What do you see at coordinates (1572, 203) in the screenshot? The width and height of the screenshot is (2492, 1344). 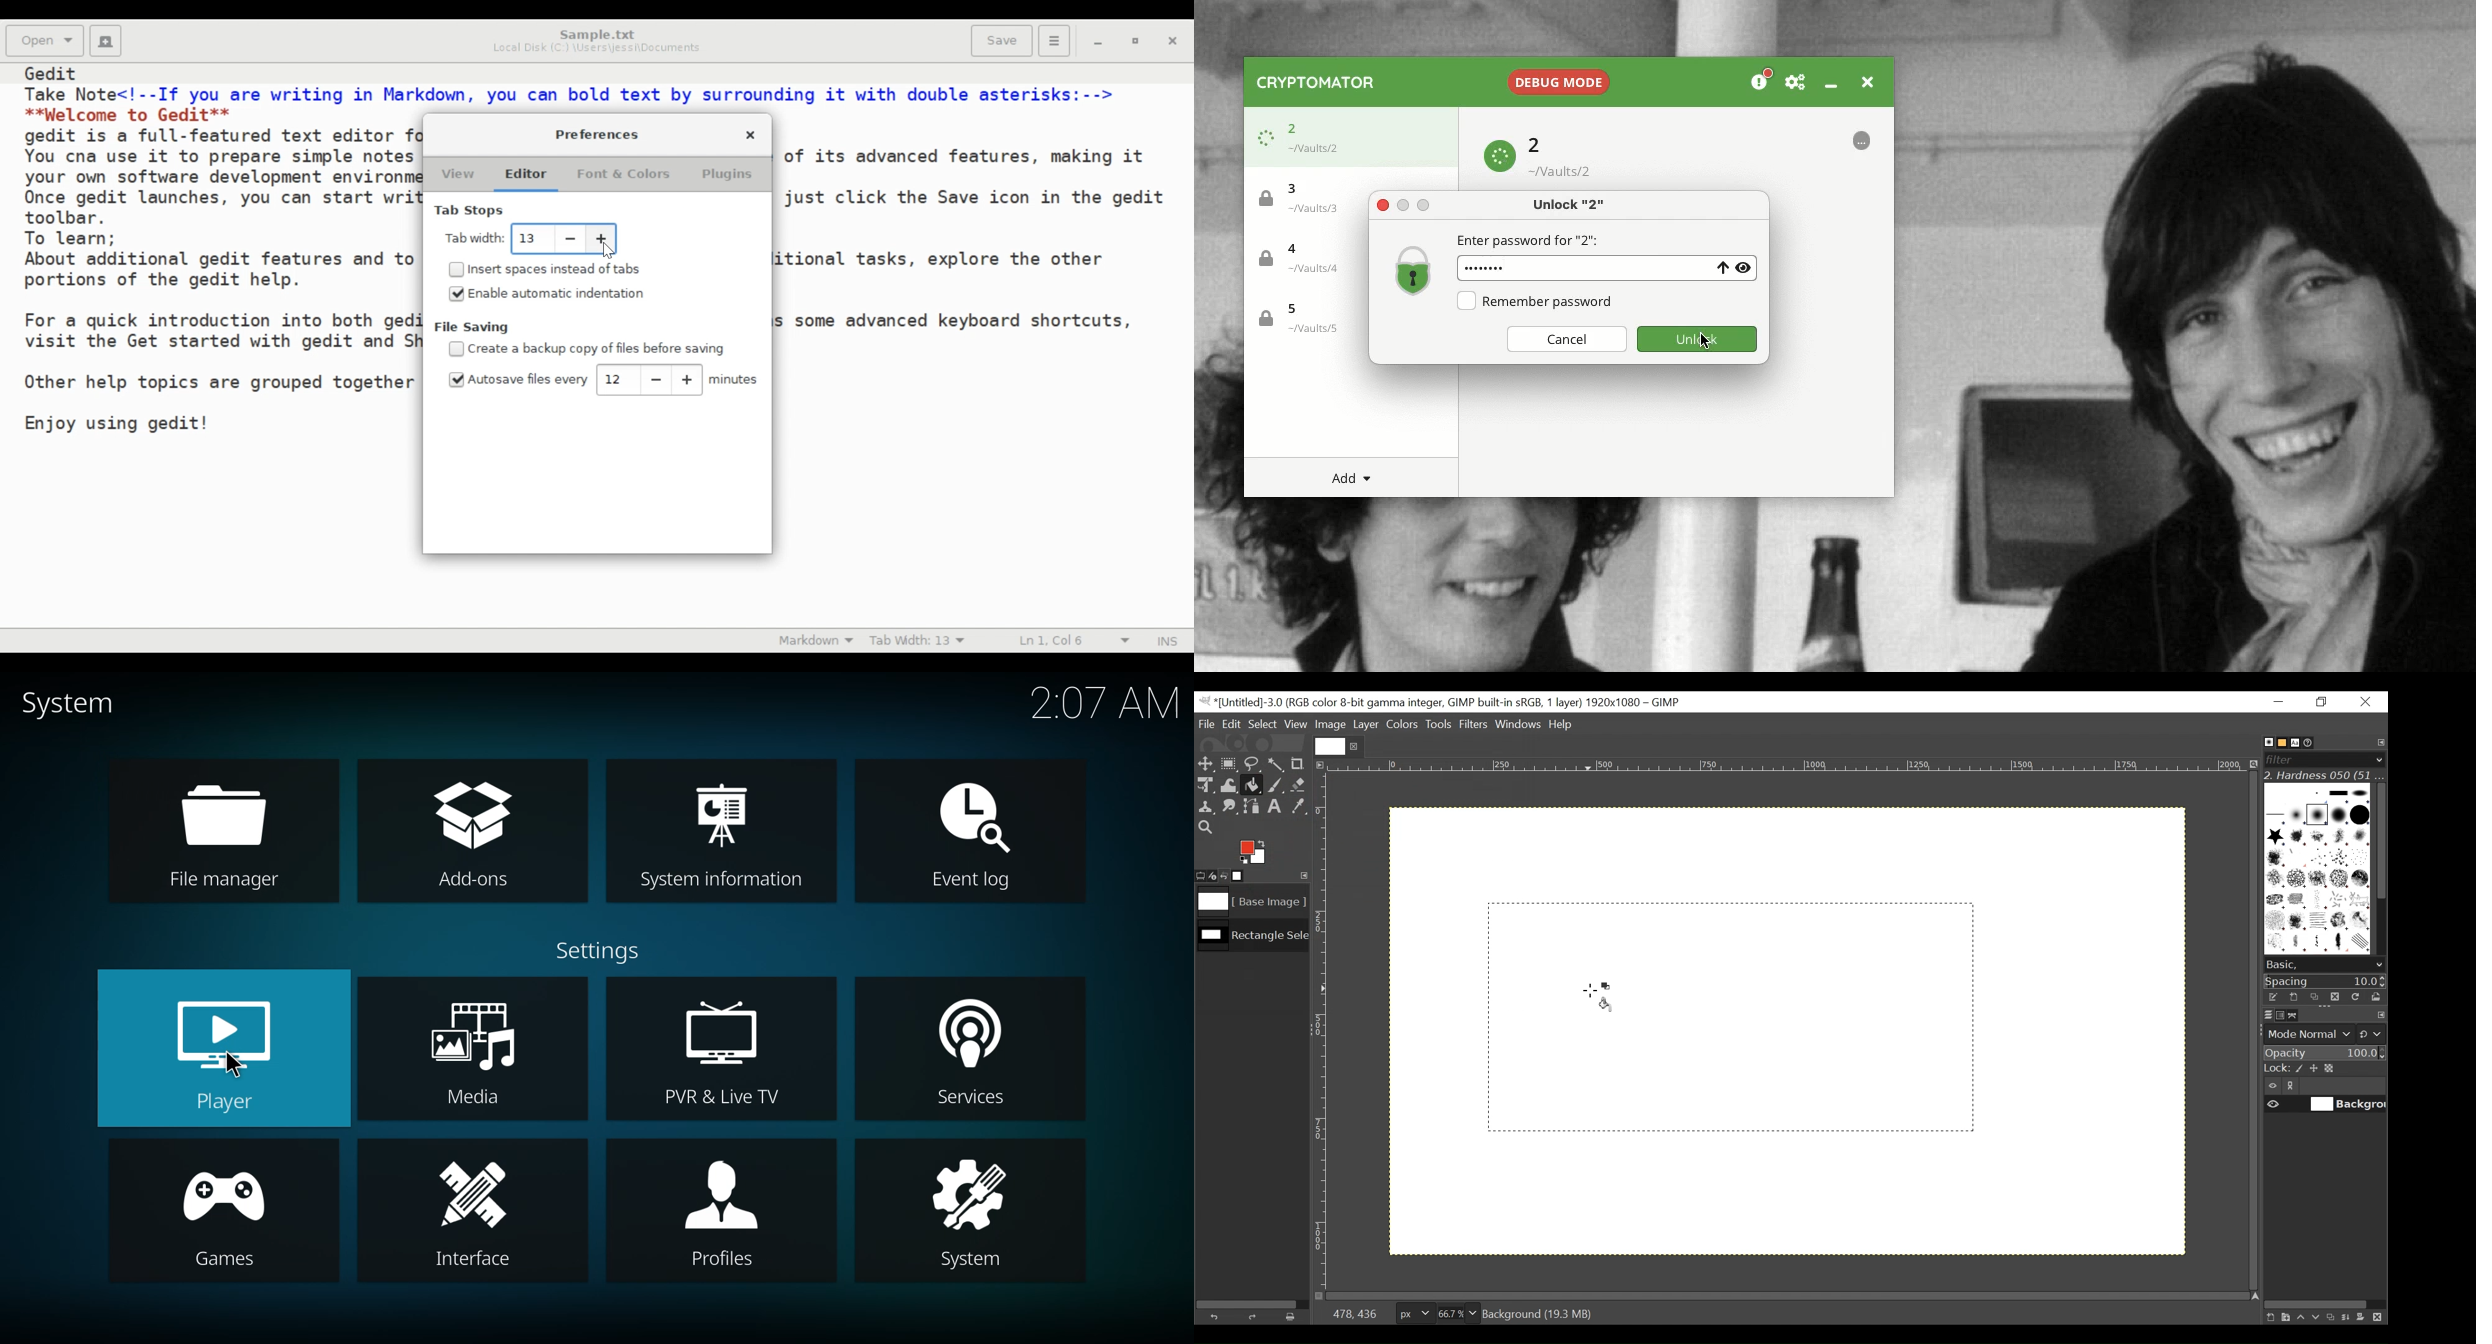 I see `Unlock "2"` at bounding box center [1572, 203].